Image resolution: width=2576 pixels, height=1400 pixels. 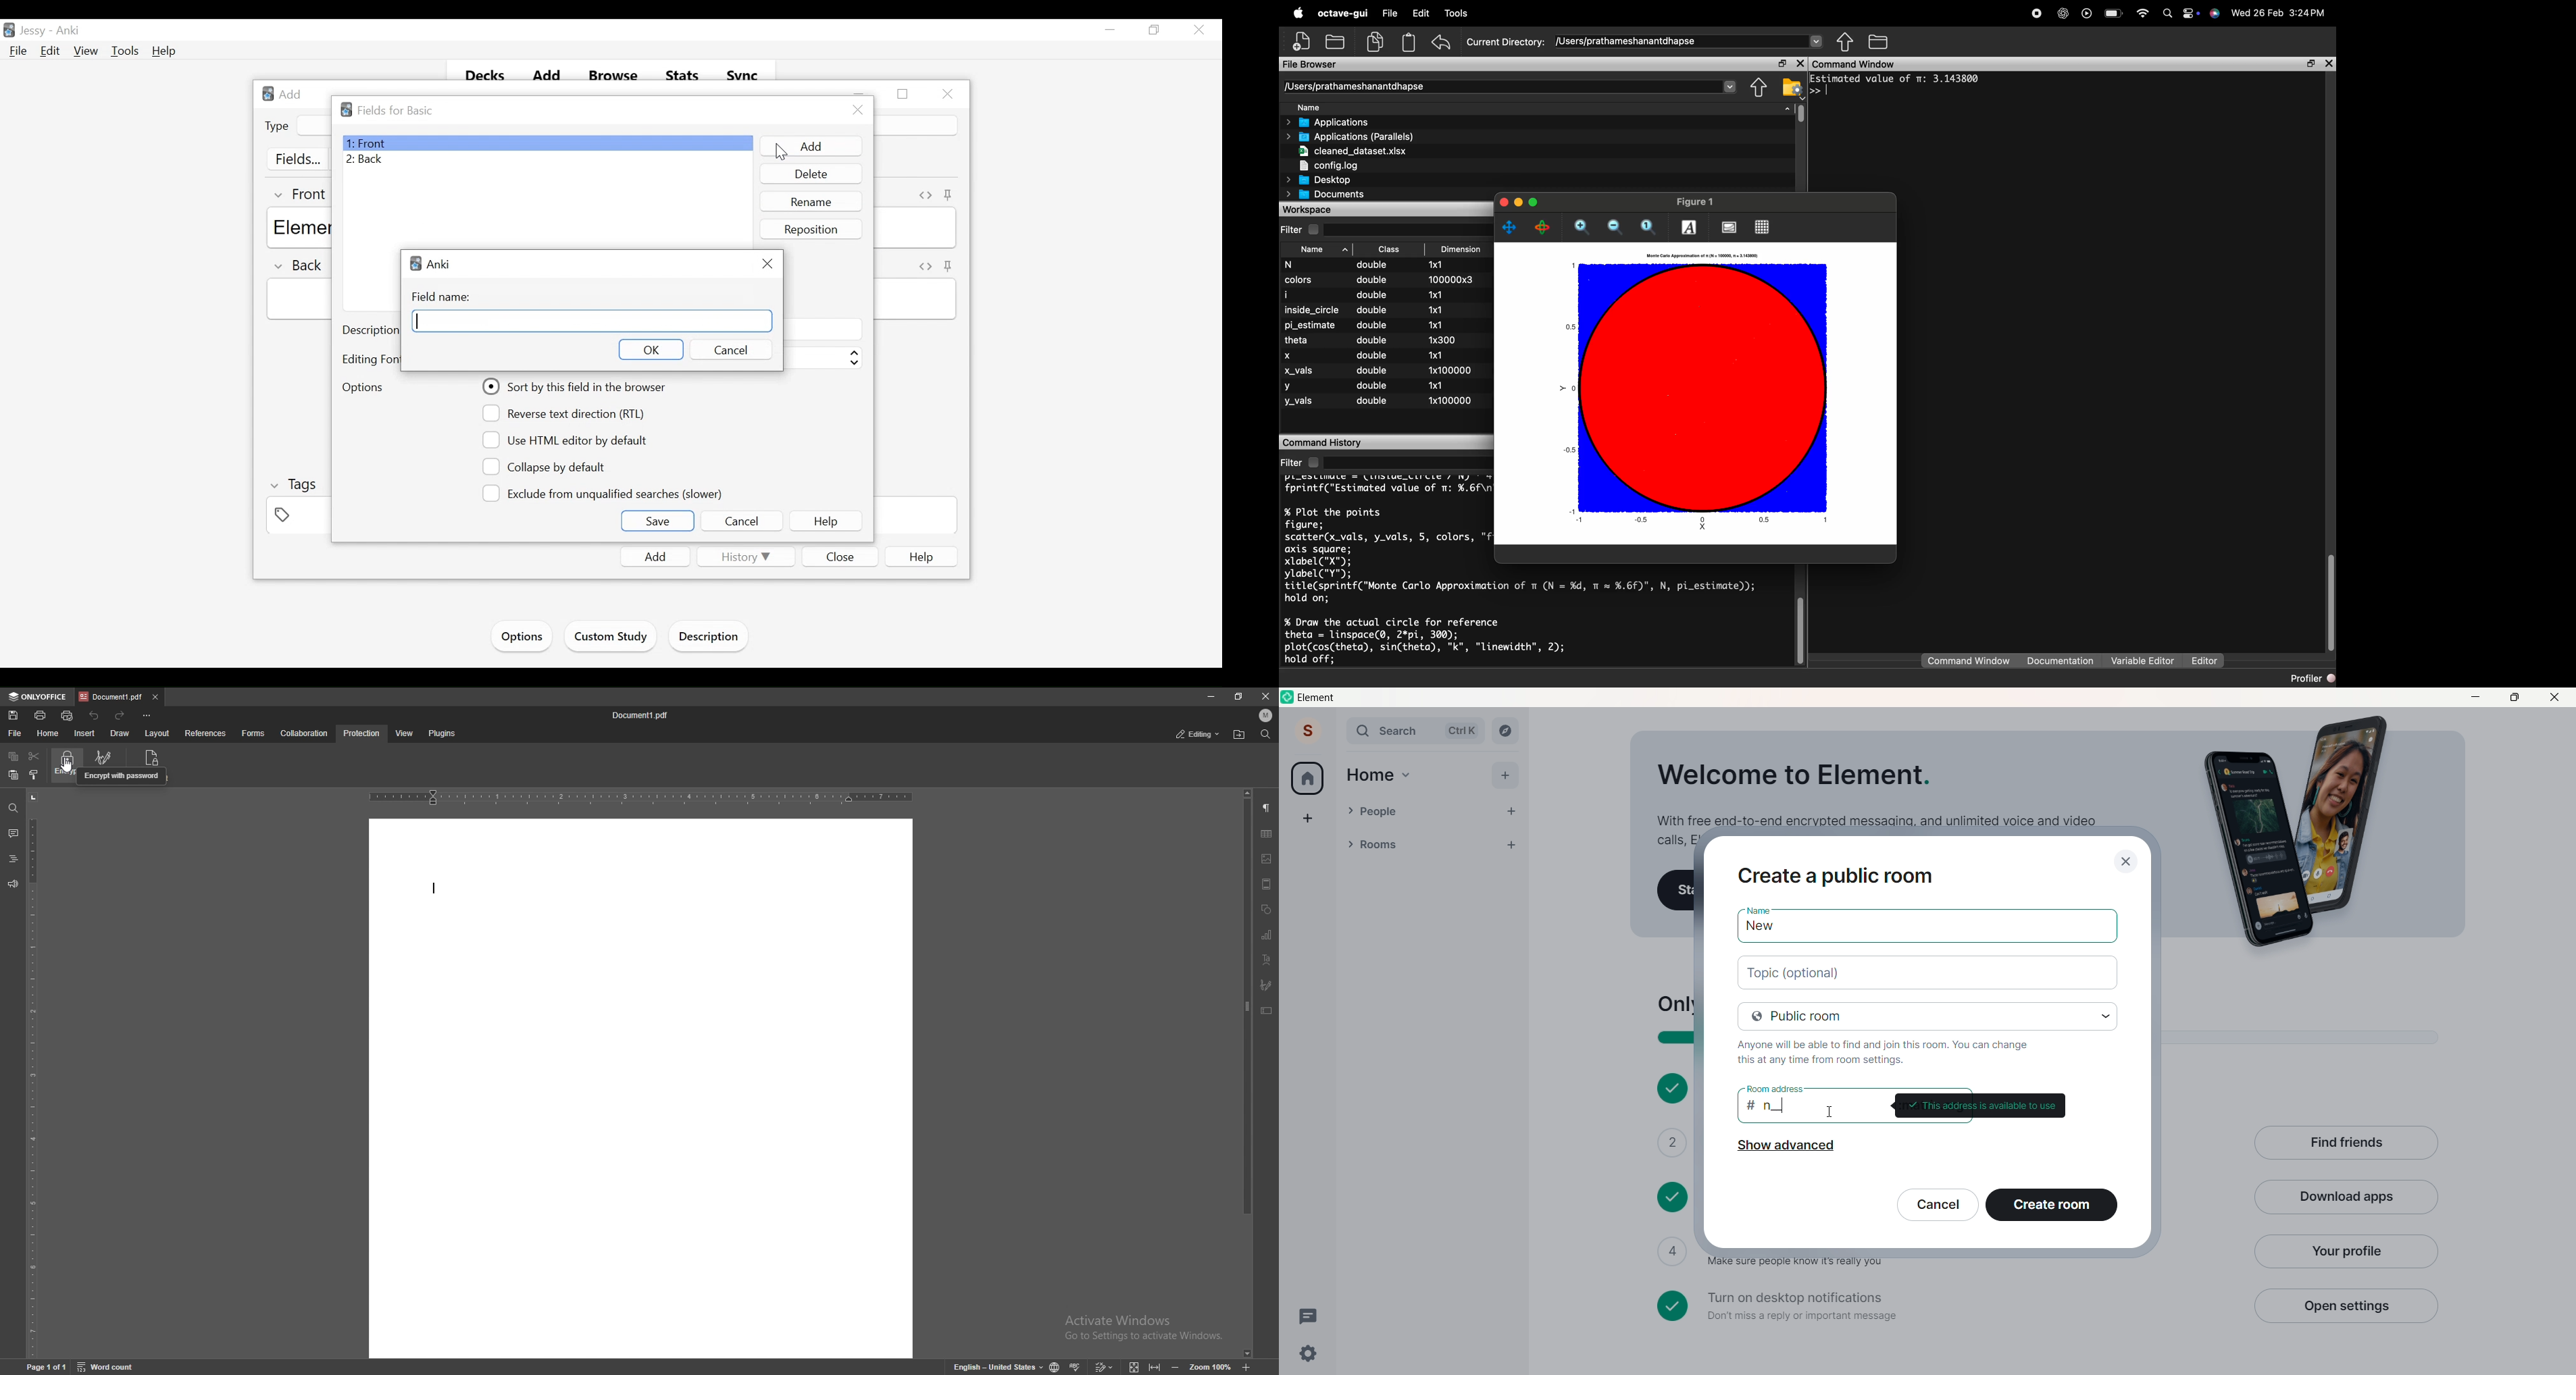 I want to click on Zoom out, so click(x=1615, y=227).